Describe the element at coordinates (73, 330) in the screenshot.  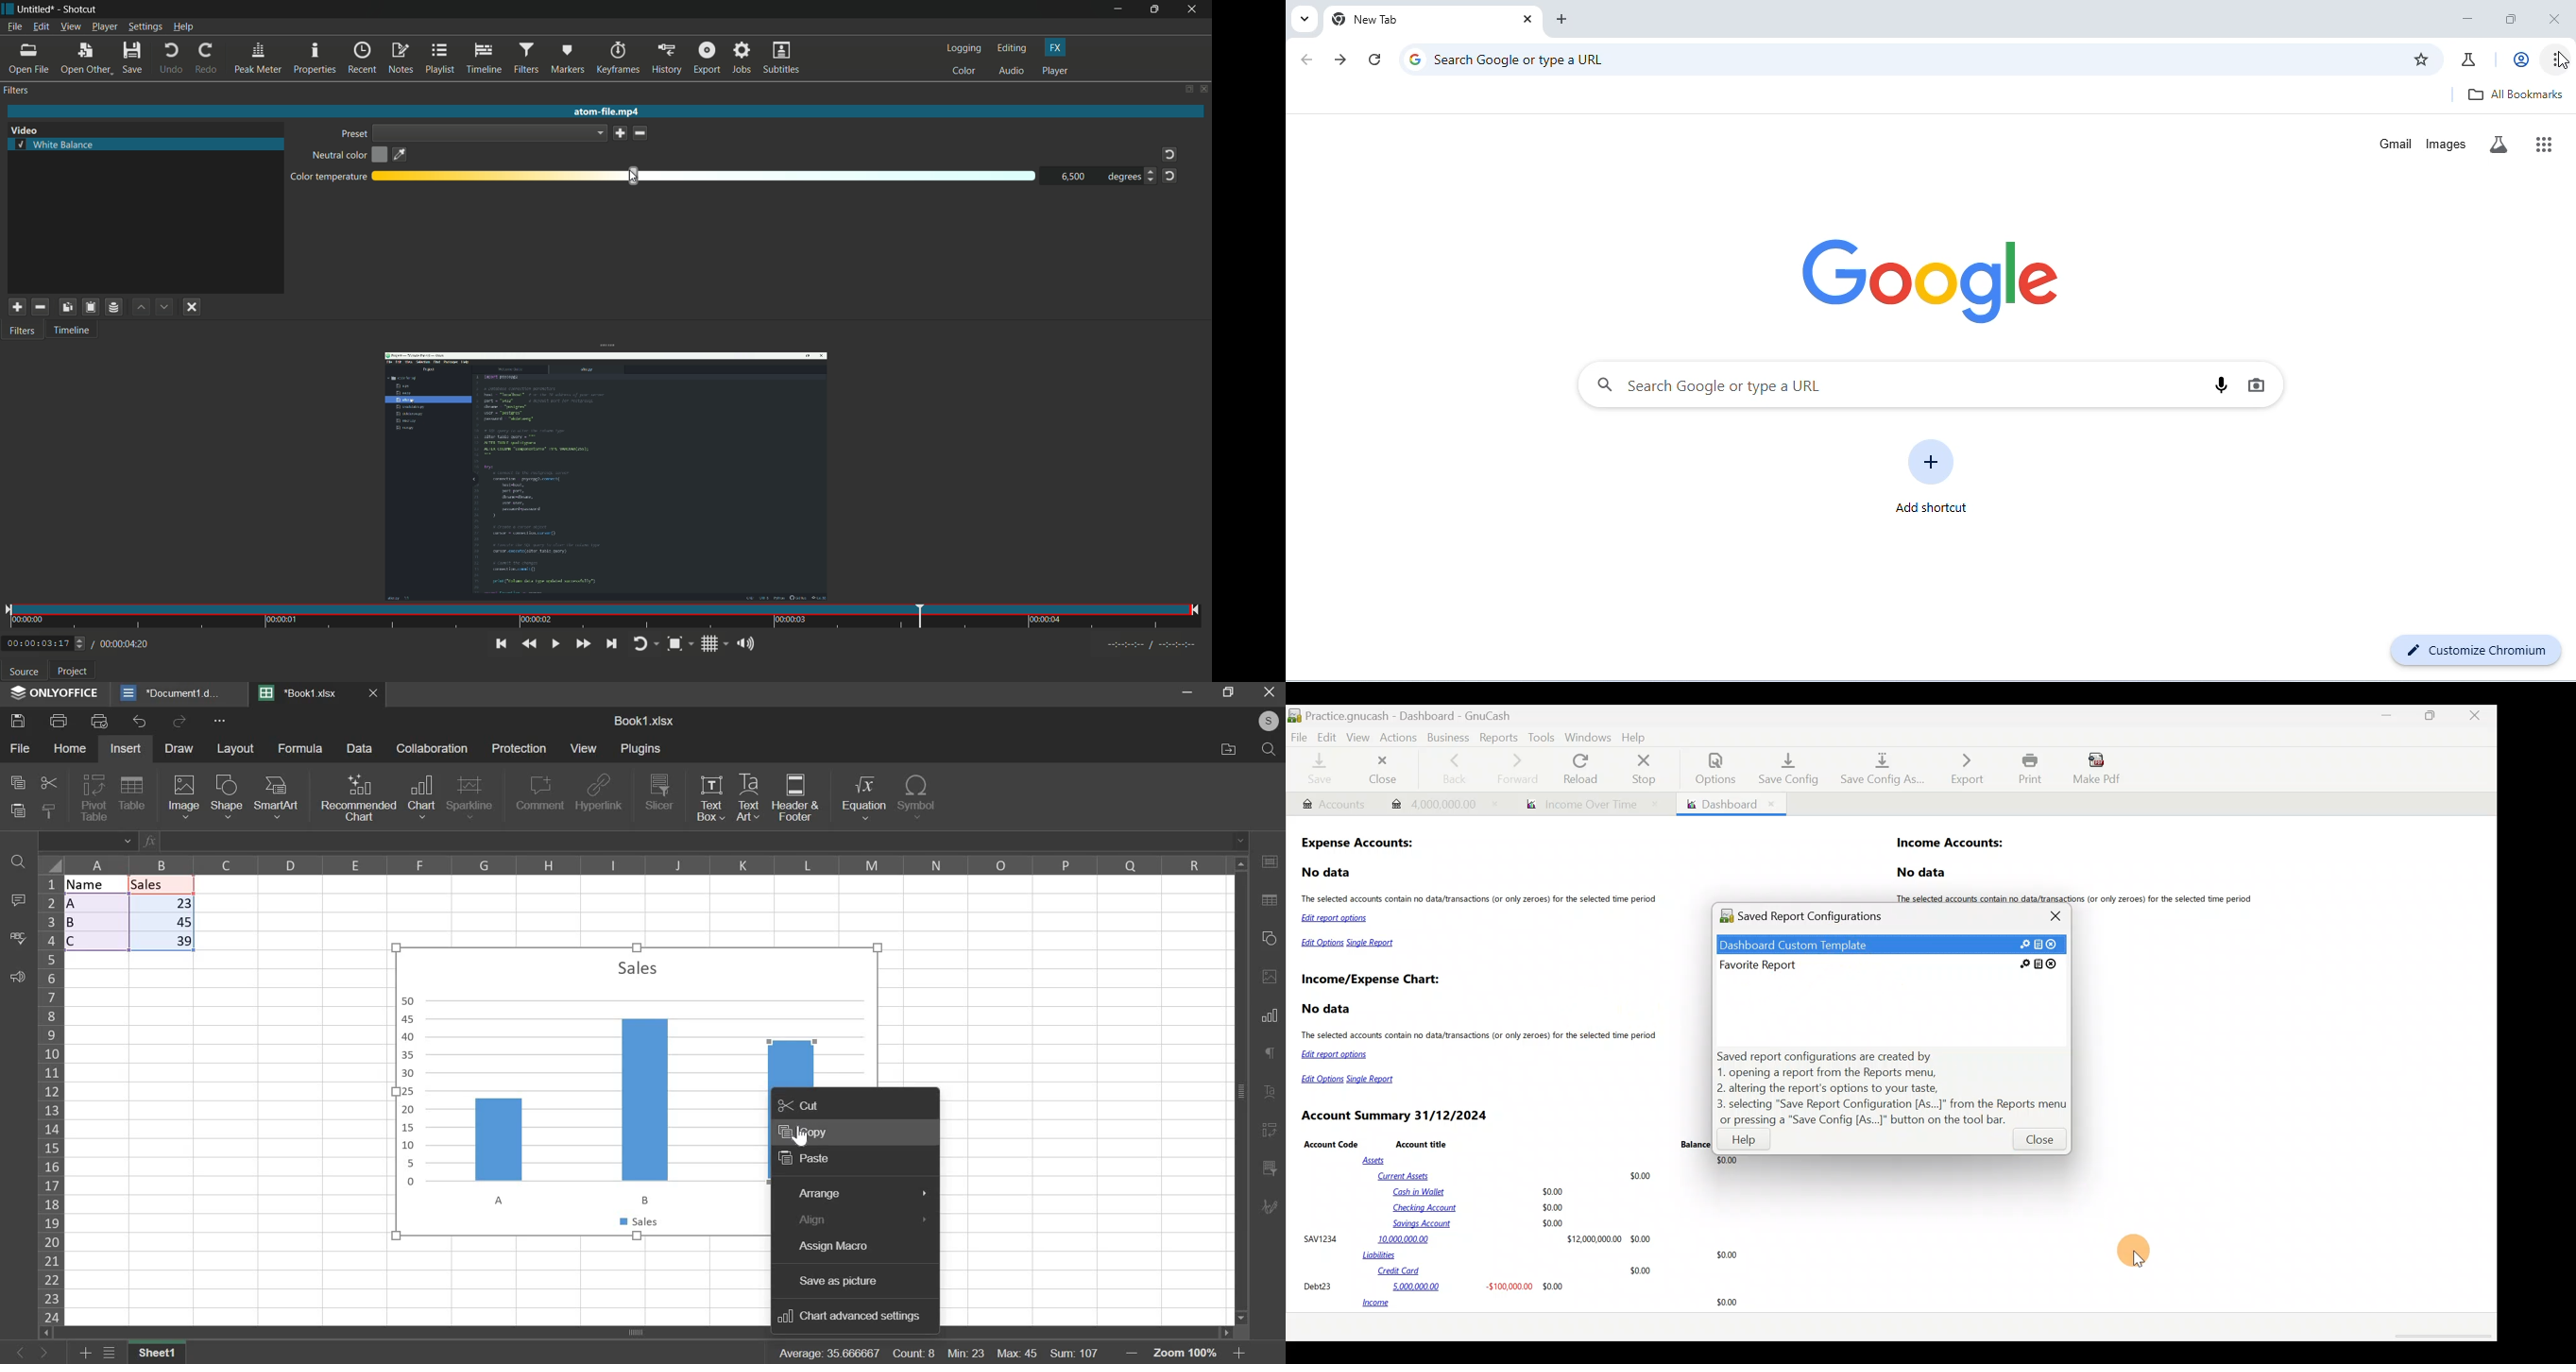
I see `timeline tab` at that location.